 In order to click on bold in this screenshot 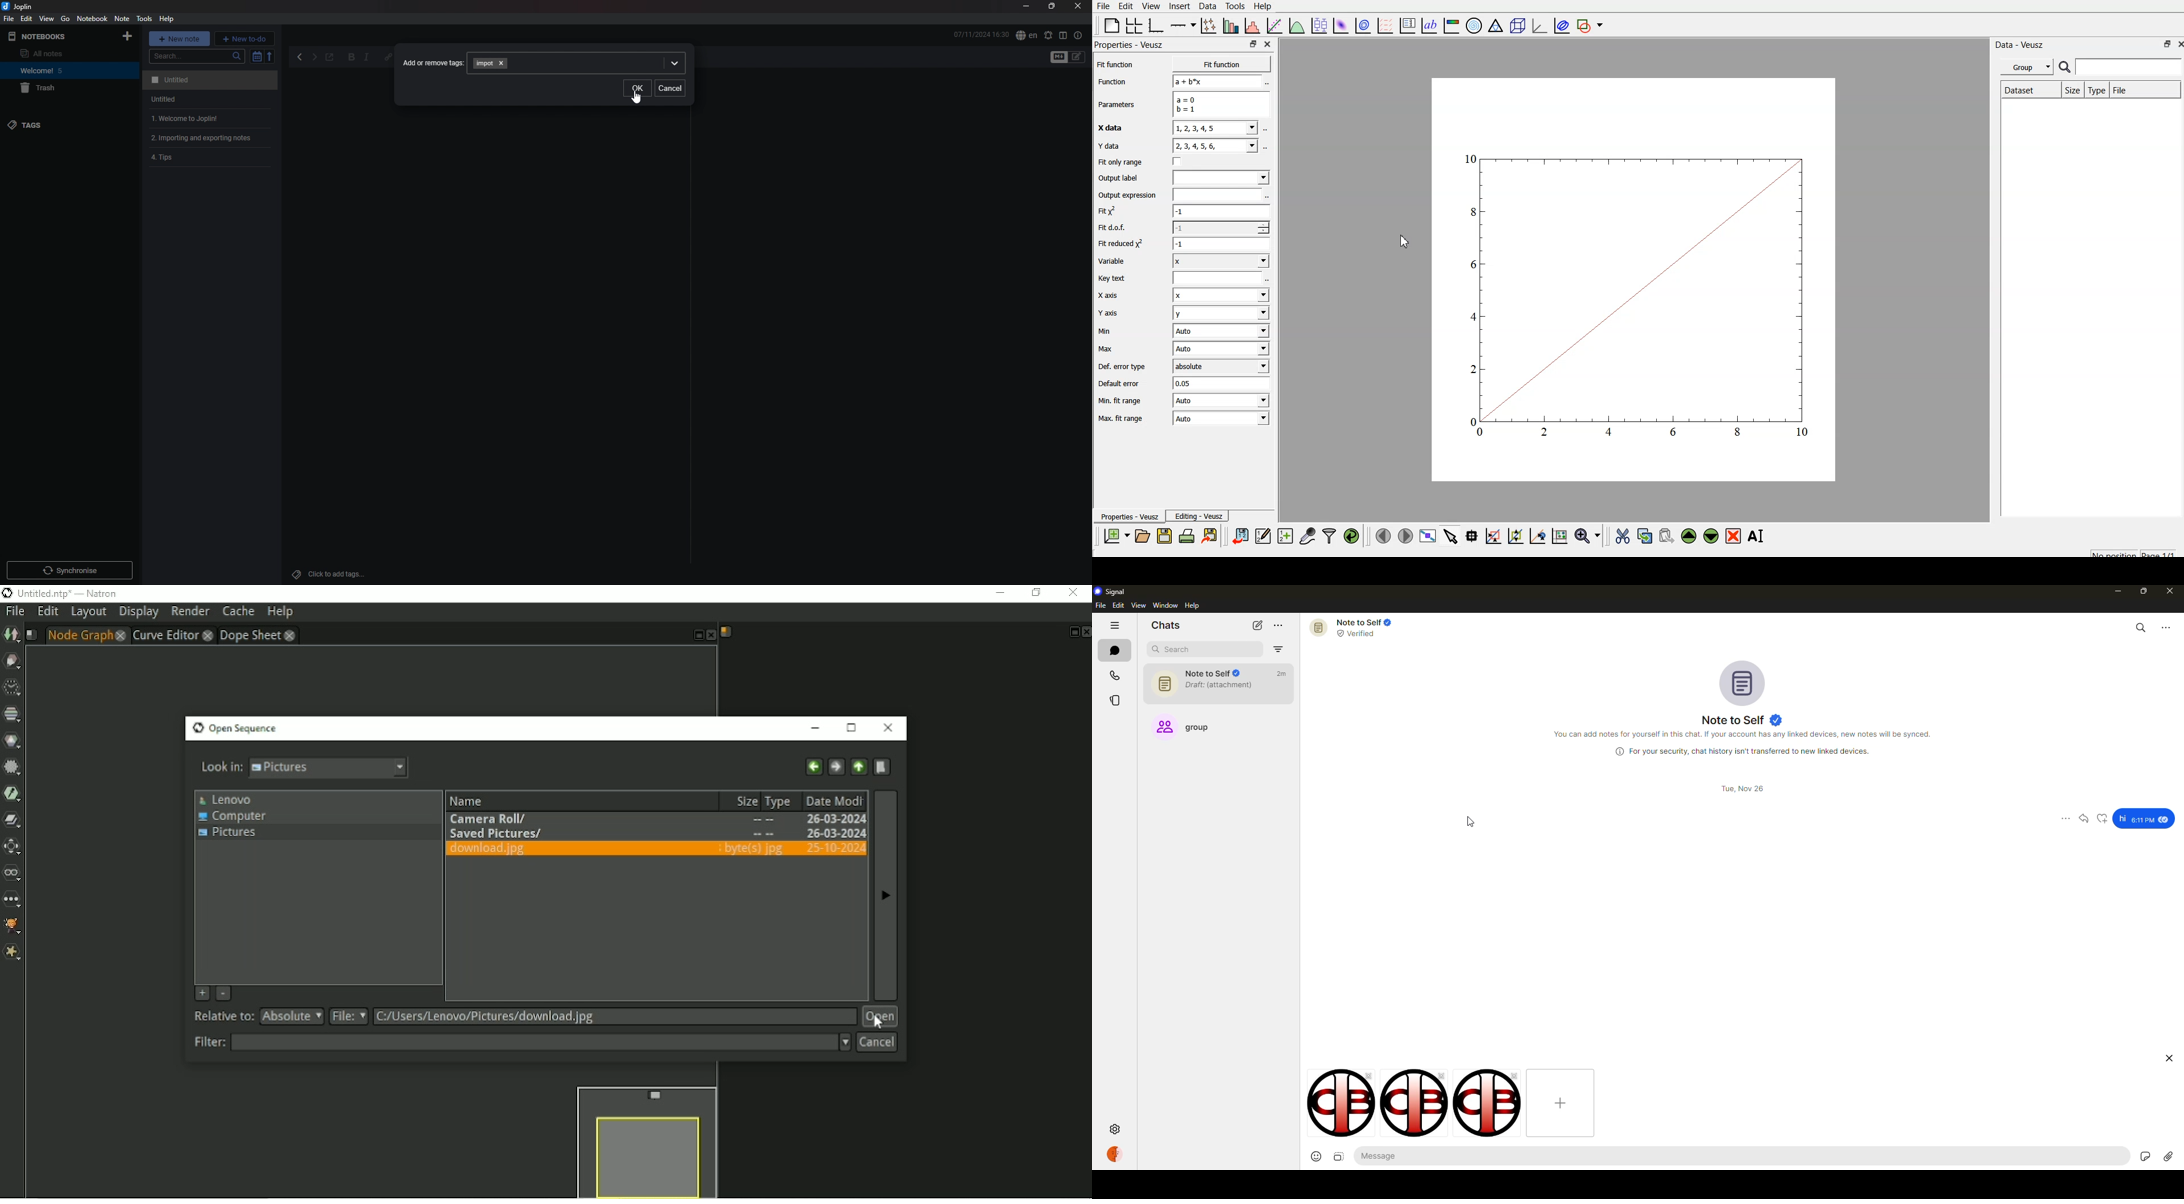, I will do `click(351, 58)`.